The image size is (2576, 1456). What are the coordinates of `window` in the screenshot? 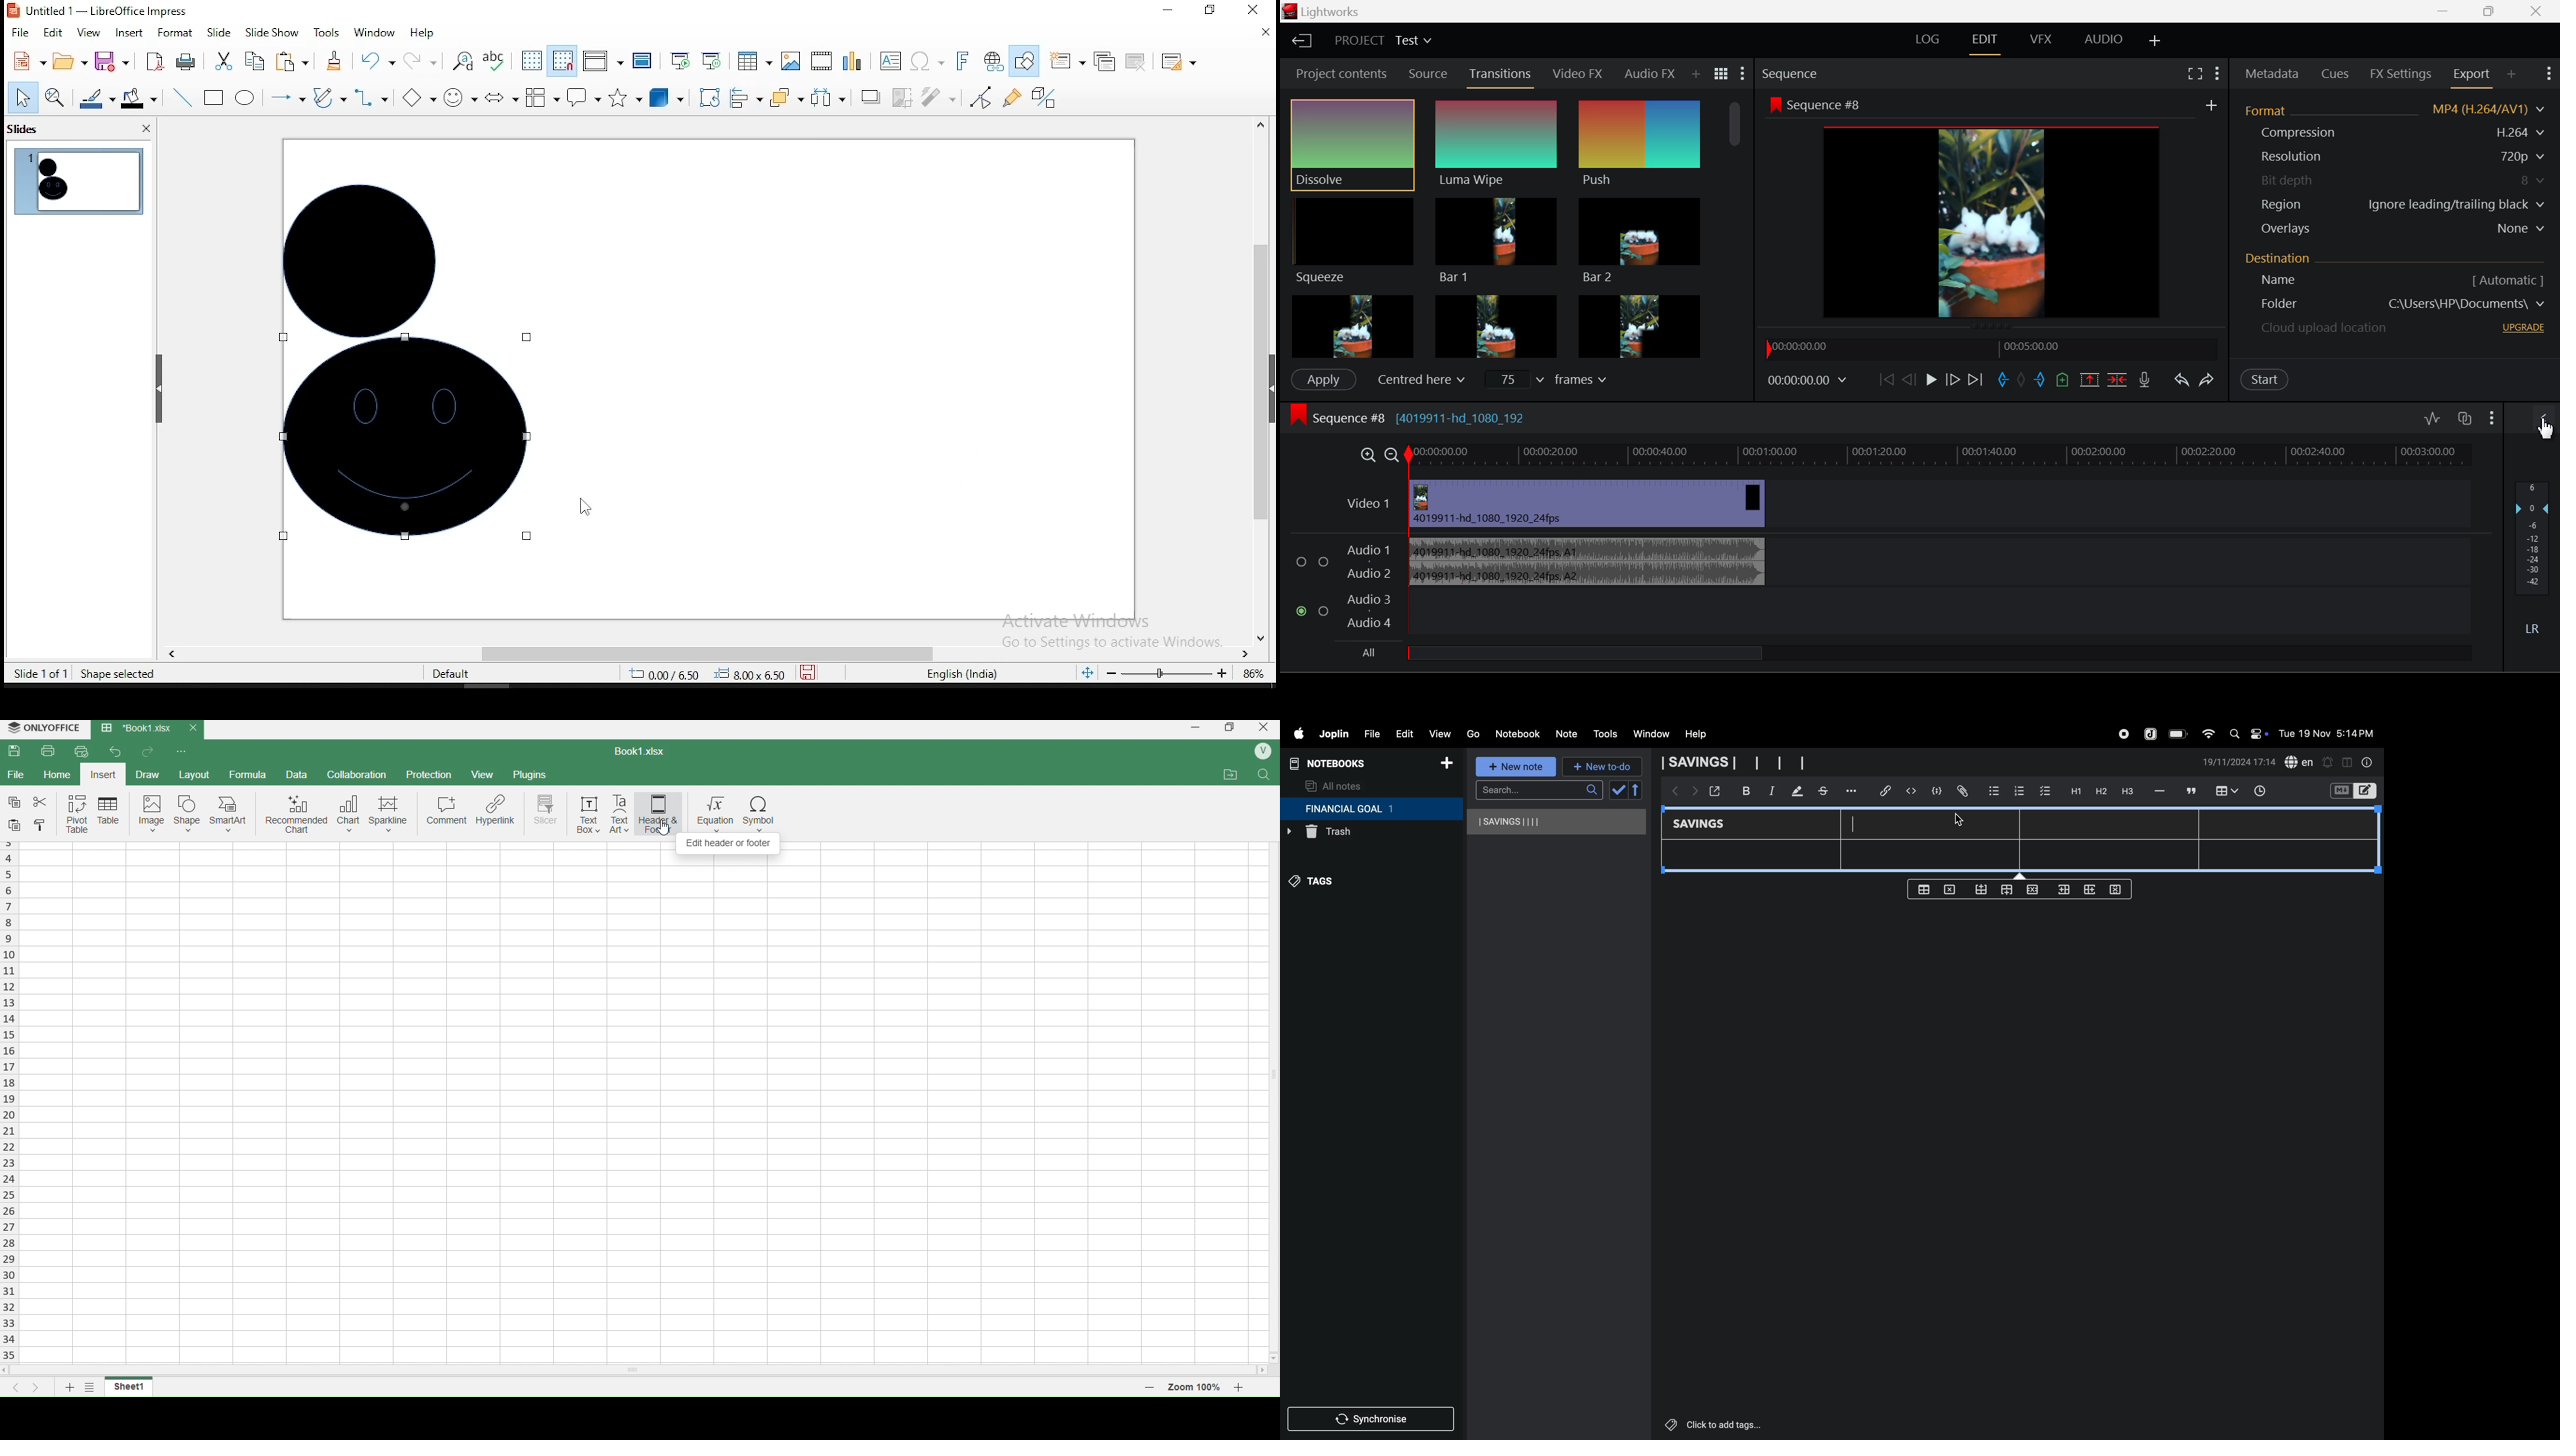 It's located at (372, 32).